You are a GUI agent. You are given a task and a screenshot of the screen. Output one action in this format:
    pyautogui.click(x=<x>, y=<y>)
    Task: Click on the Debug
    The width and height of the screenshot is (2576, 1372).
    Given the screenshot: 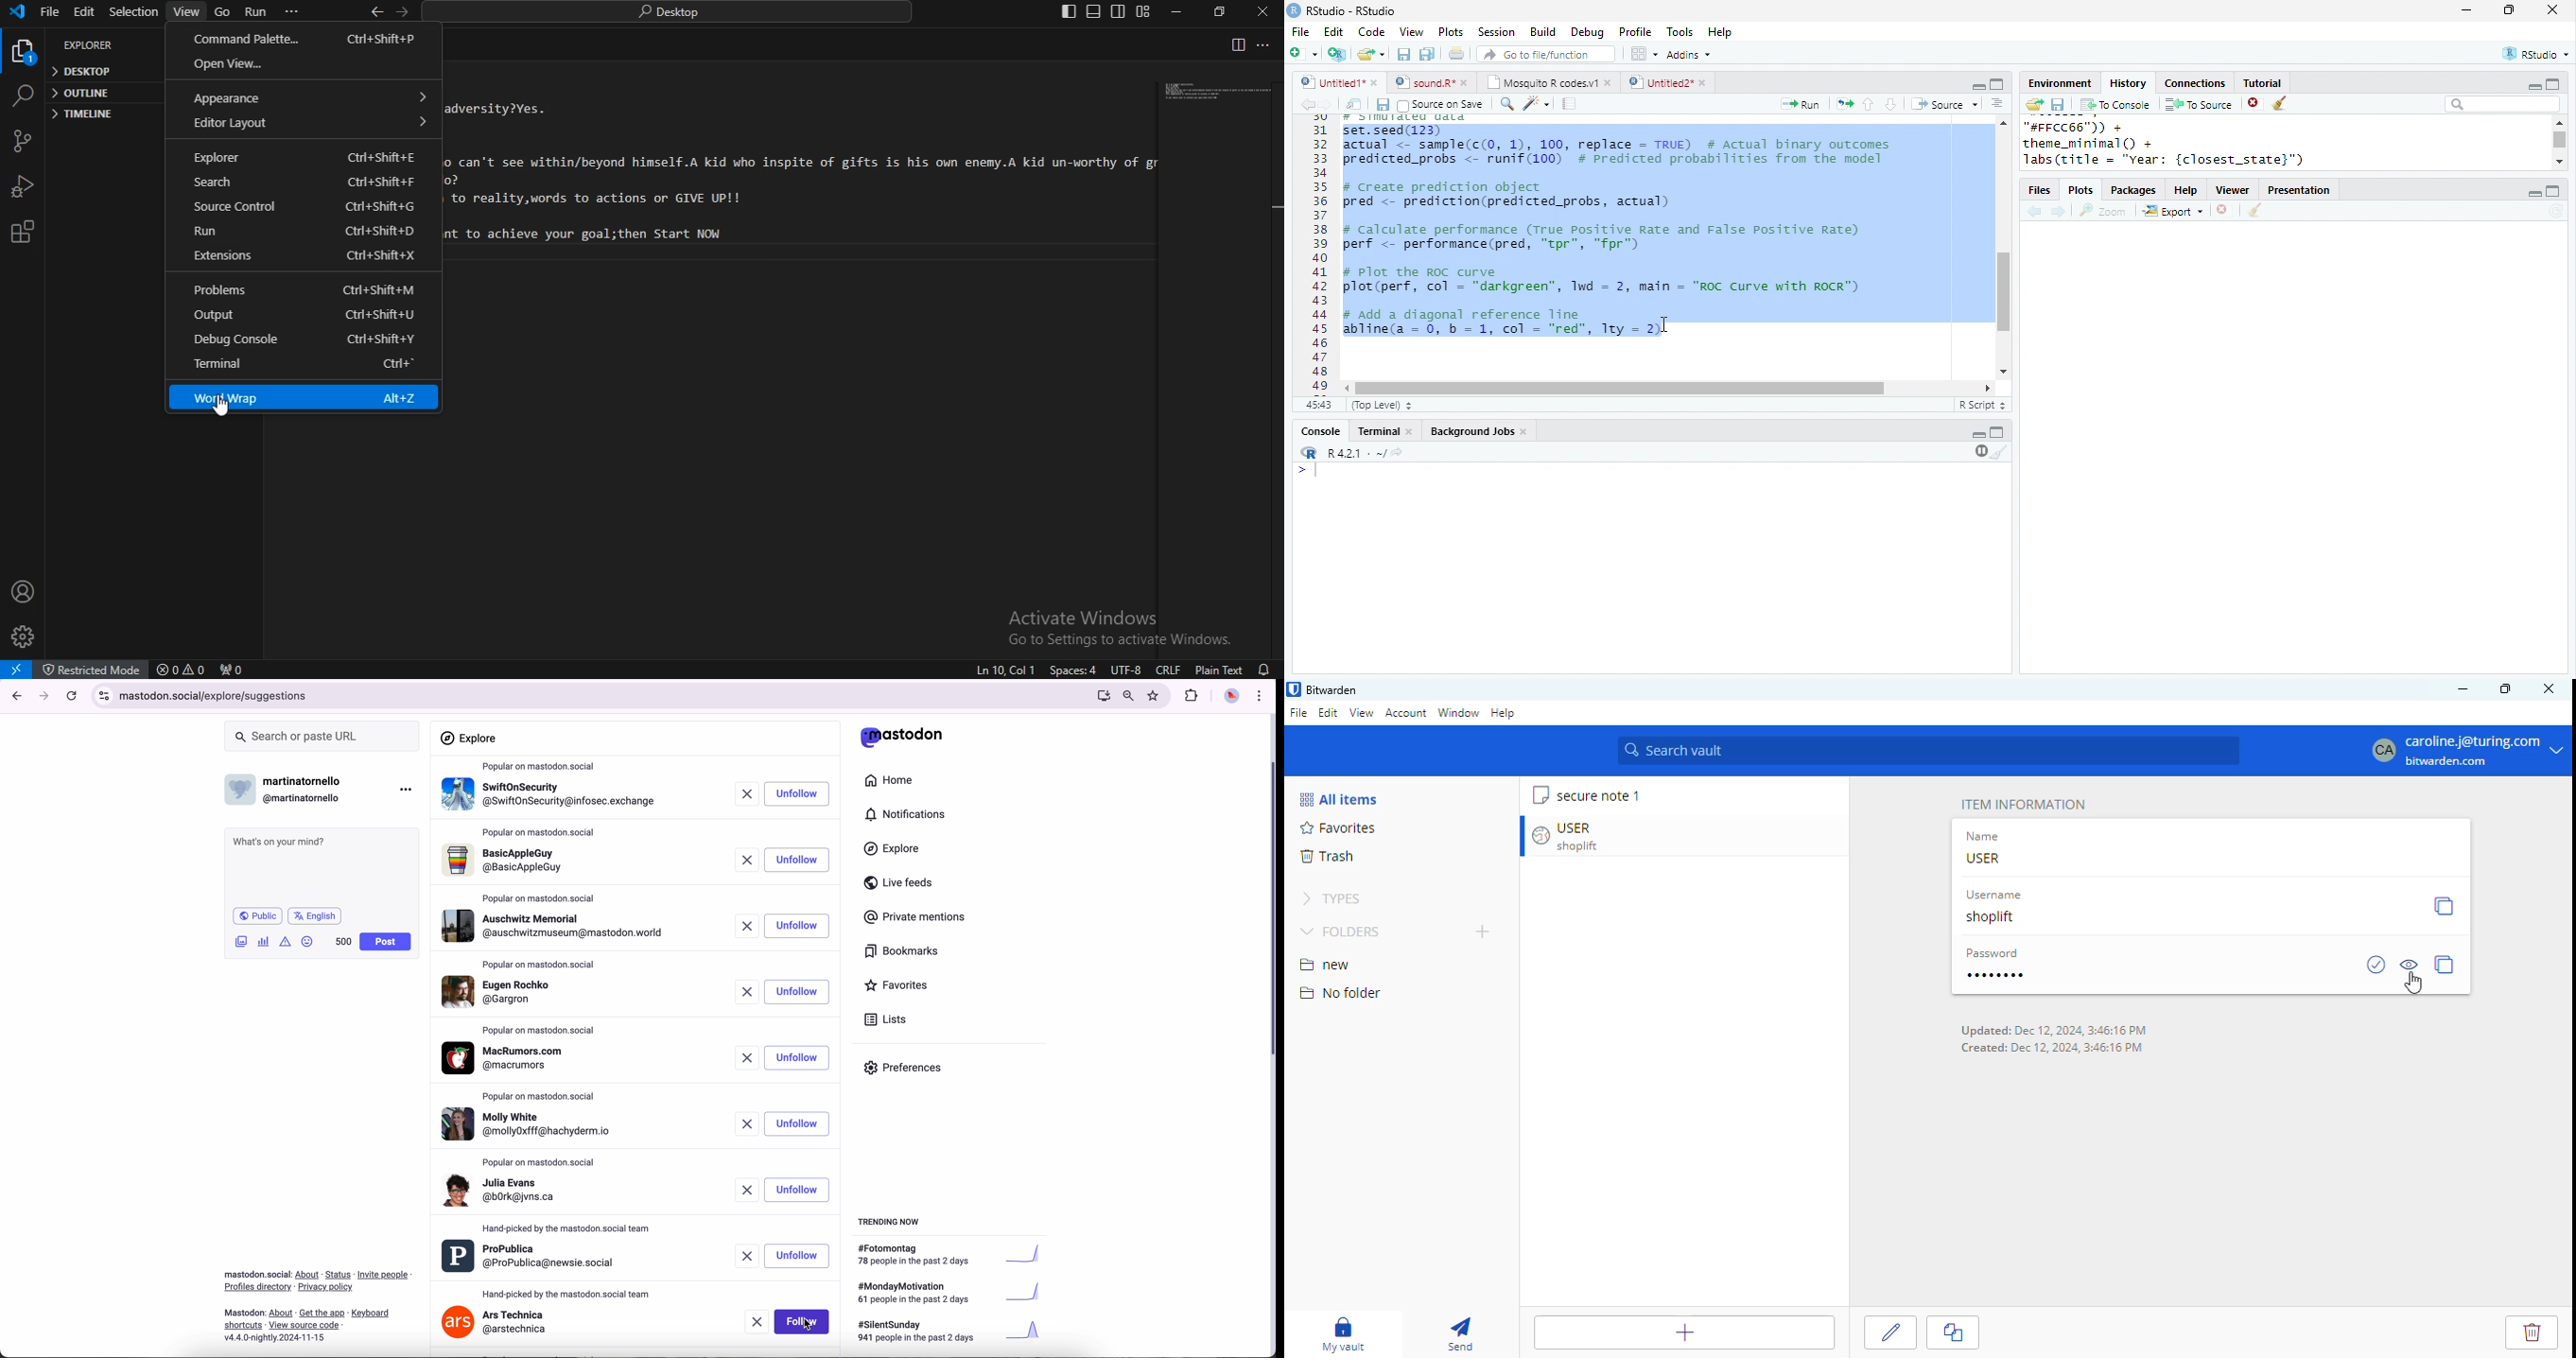 What is the action you would take?
    pyautogui.click(x=1590, y=33)
    